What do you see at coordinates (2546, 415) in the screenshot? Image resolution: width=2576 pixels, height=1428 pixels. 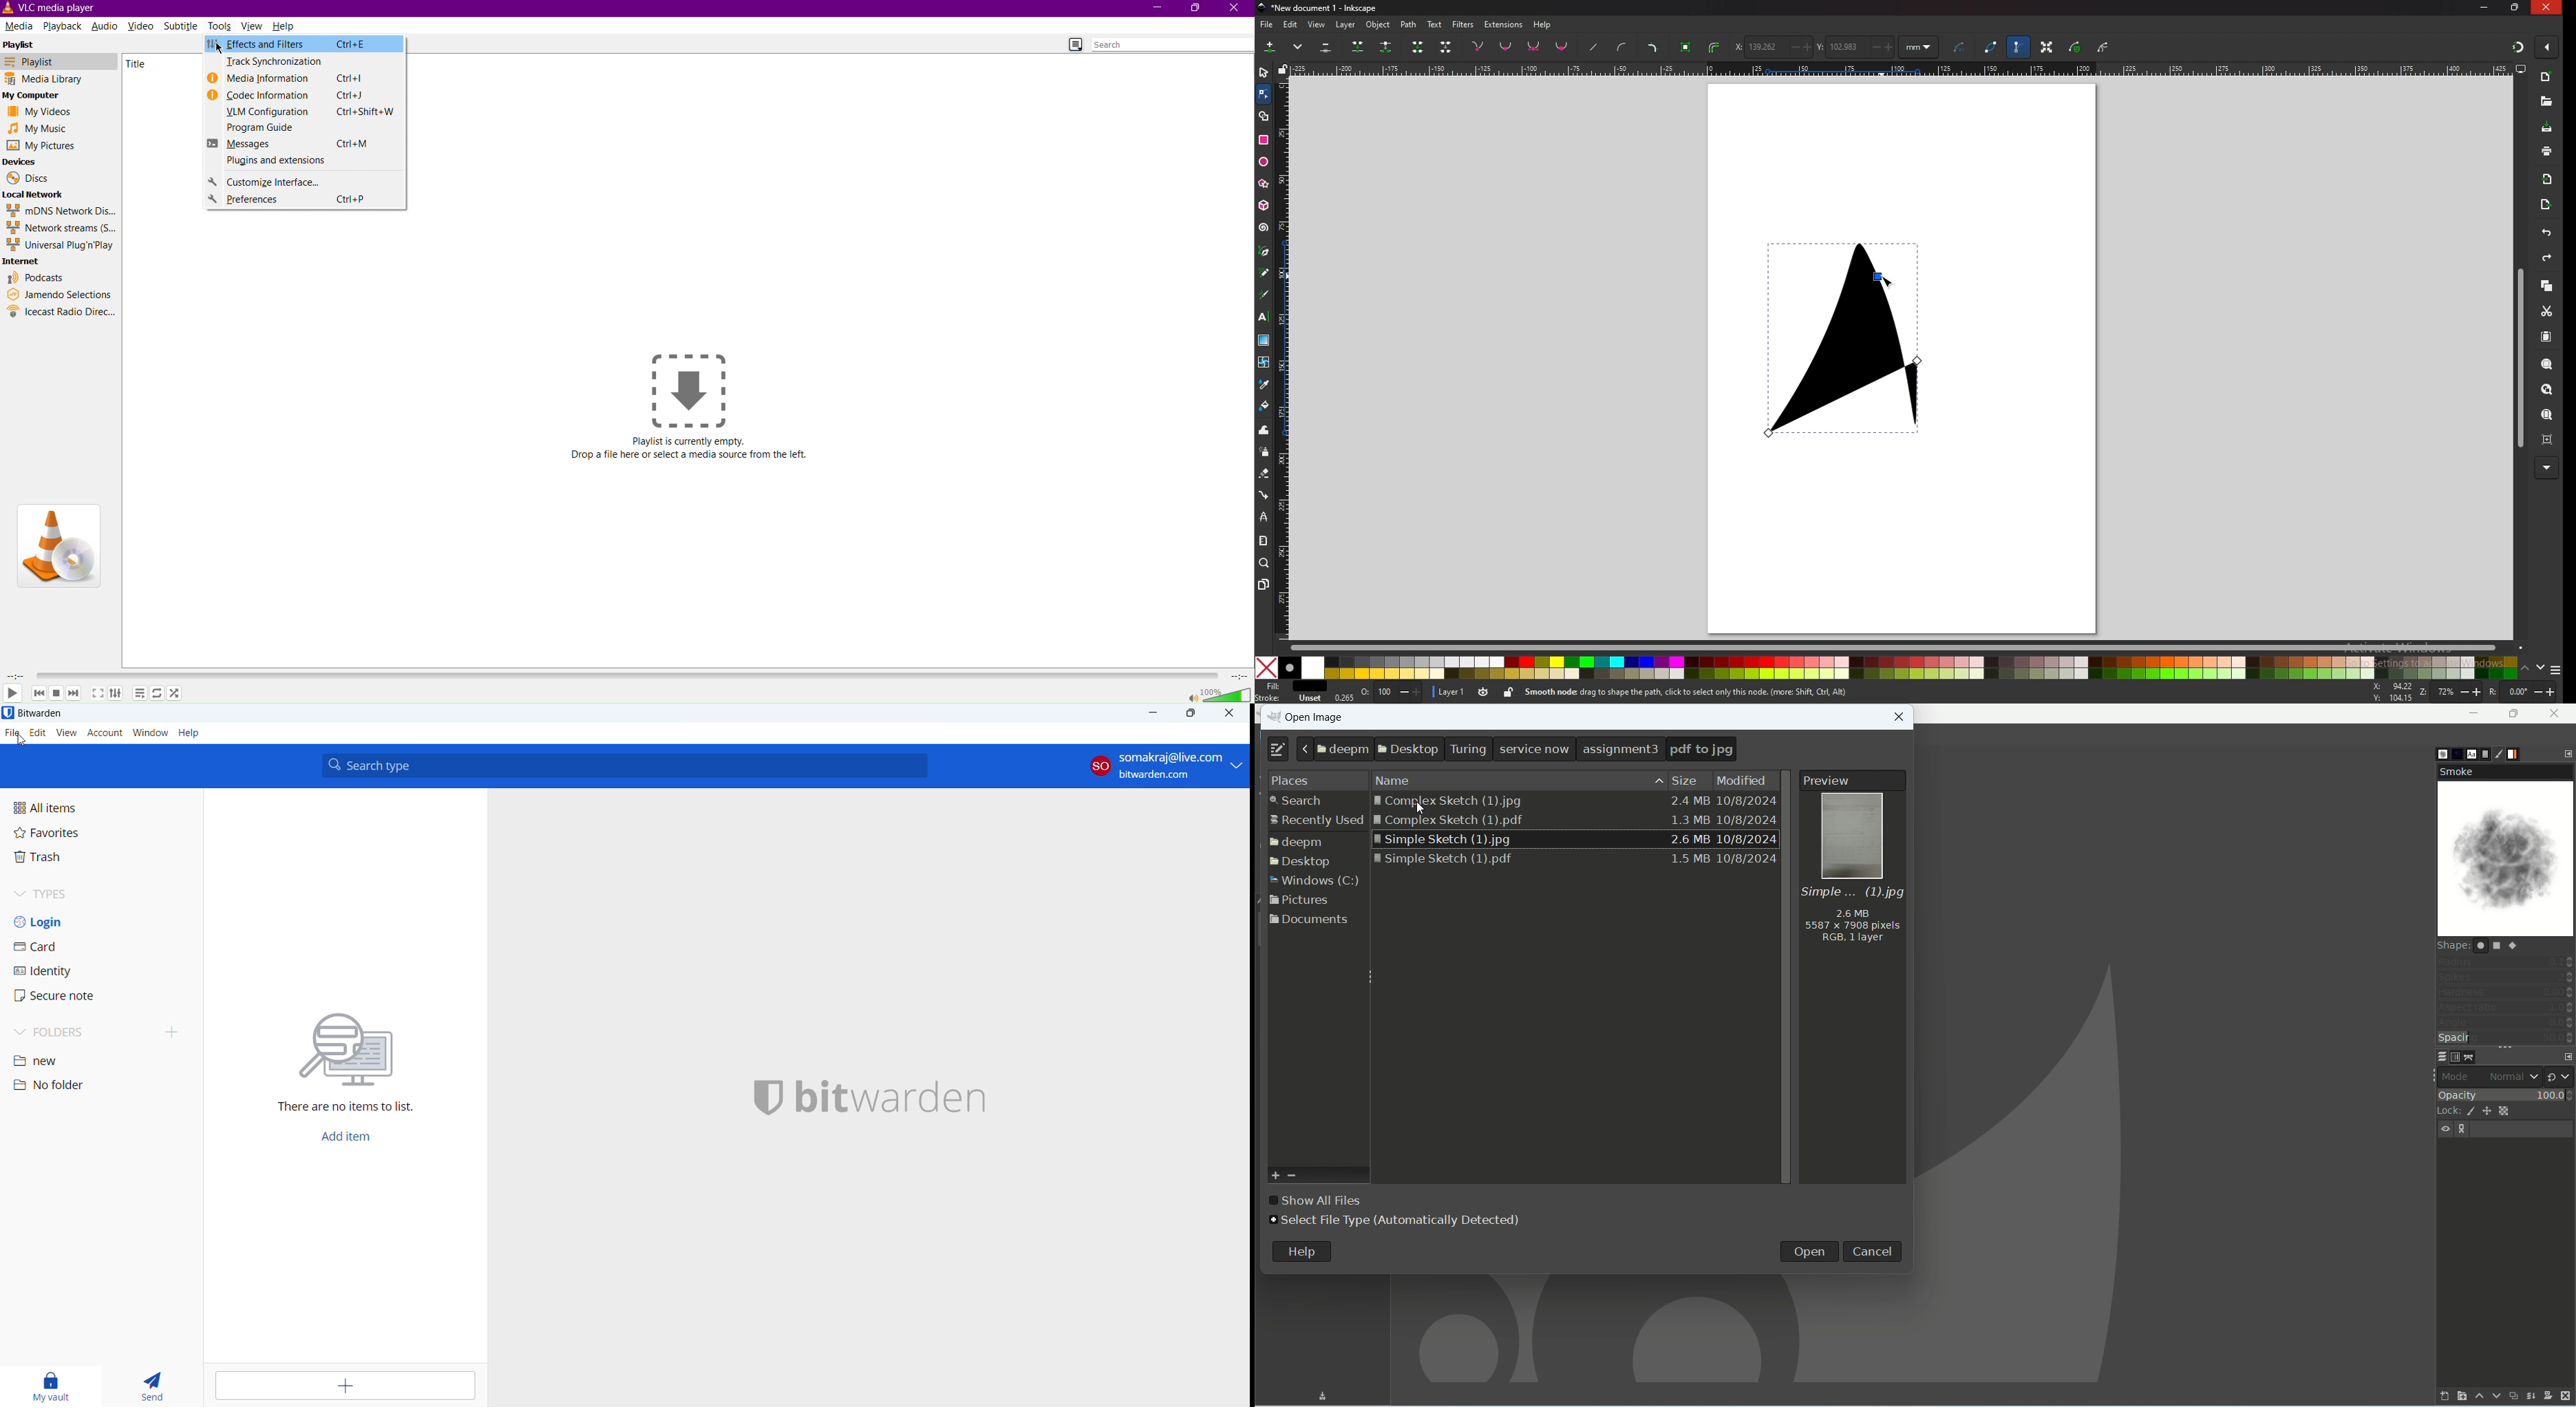 I see `zoom page` at bounding box center [2546, 415].